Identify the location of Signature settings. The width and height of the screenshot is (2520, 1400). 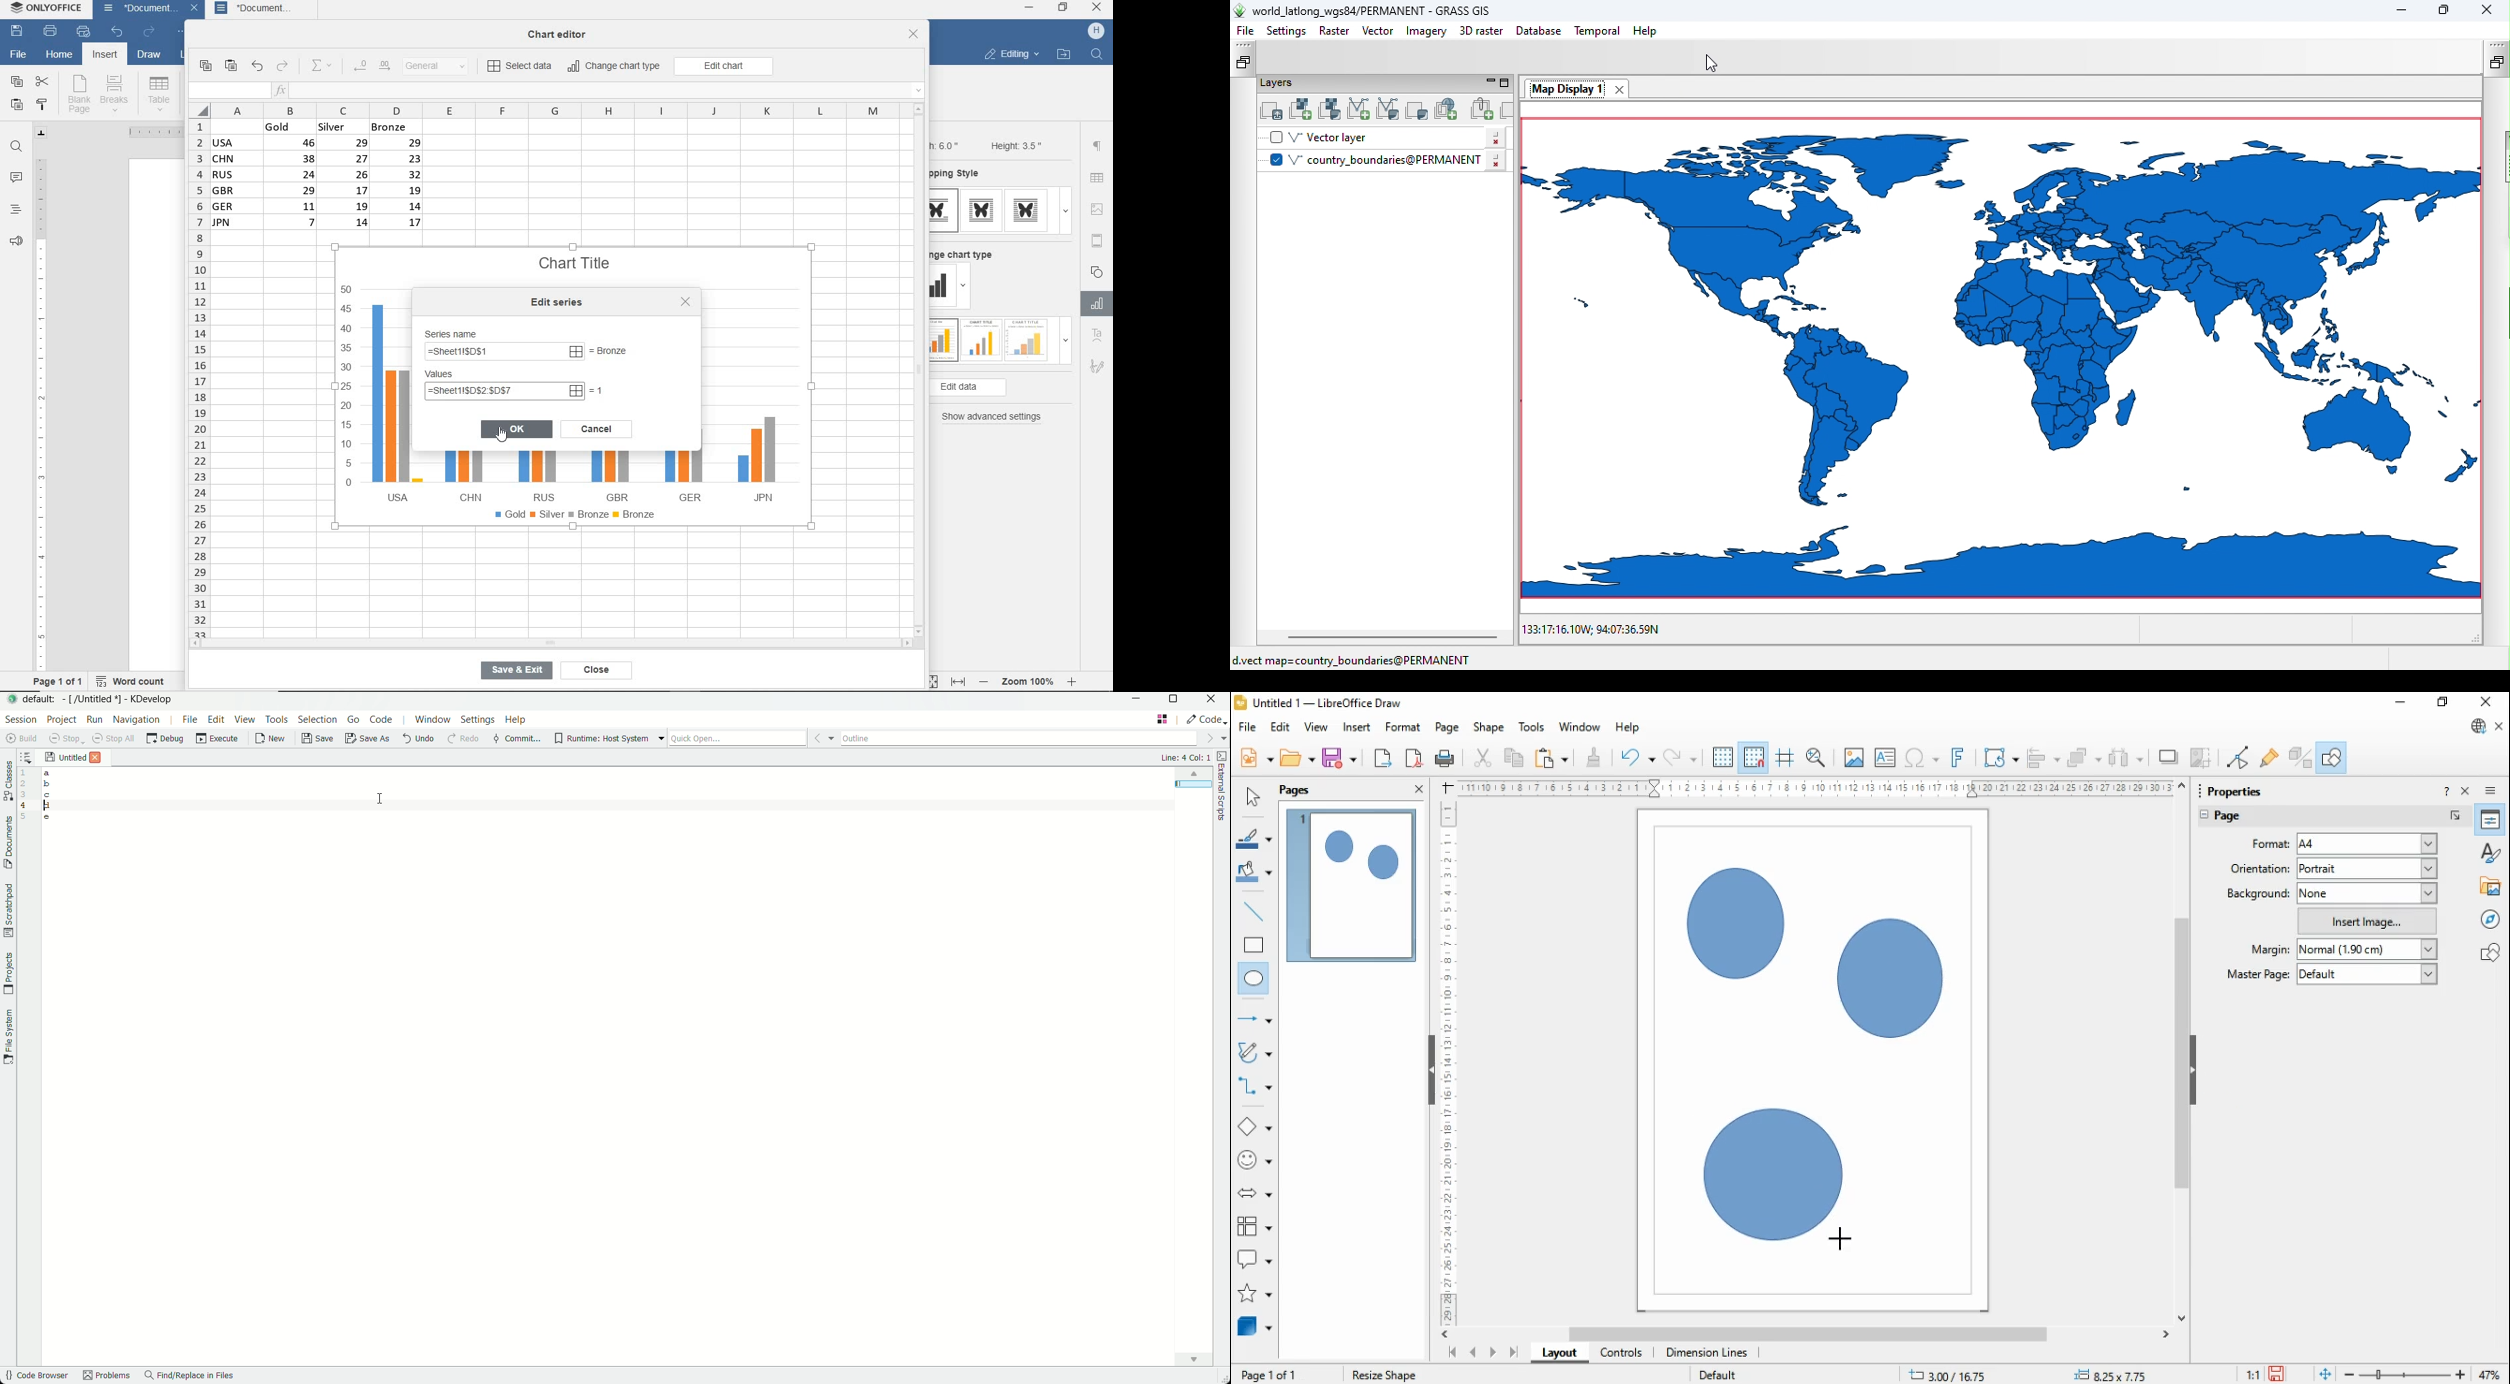
(1097, 369).